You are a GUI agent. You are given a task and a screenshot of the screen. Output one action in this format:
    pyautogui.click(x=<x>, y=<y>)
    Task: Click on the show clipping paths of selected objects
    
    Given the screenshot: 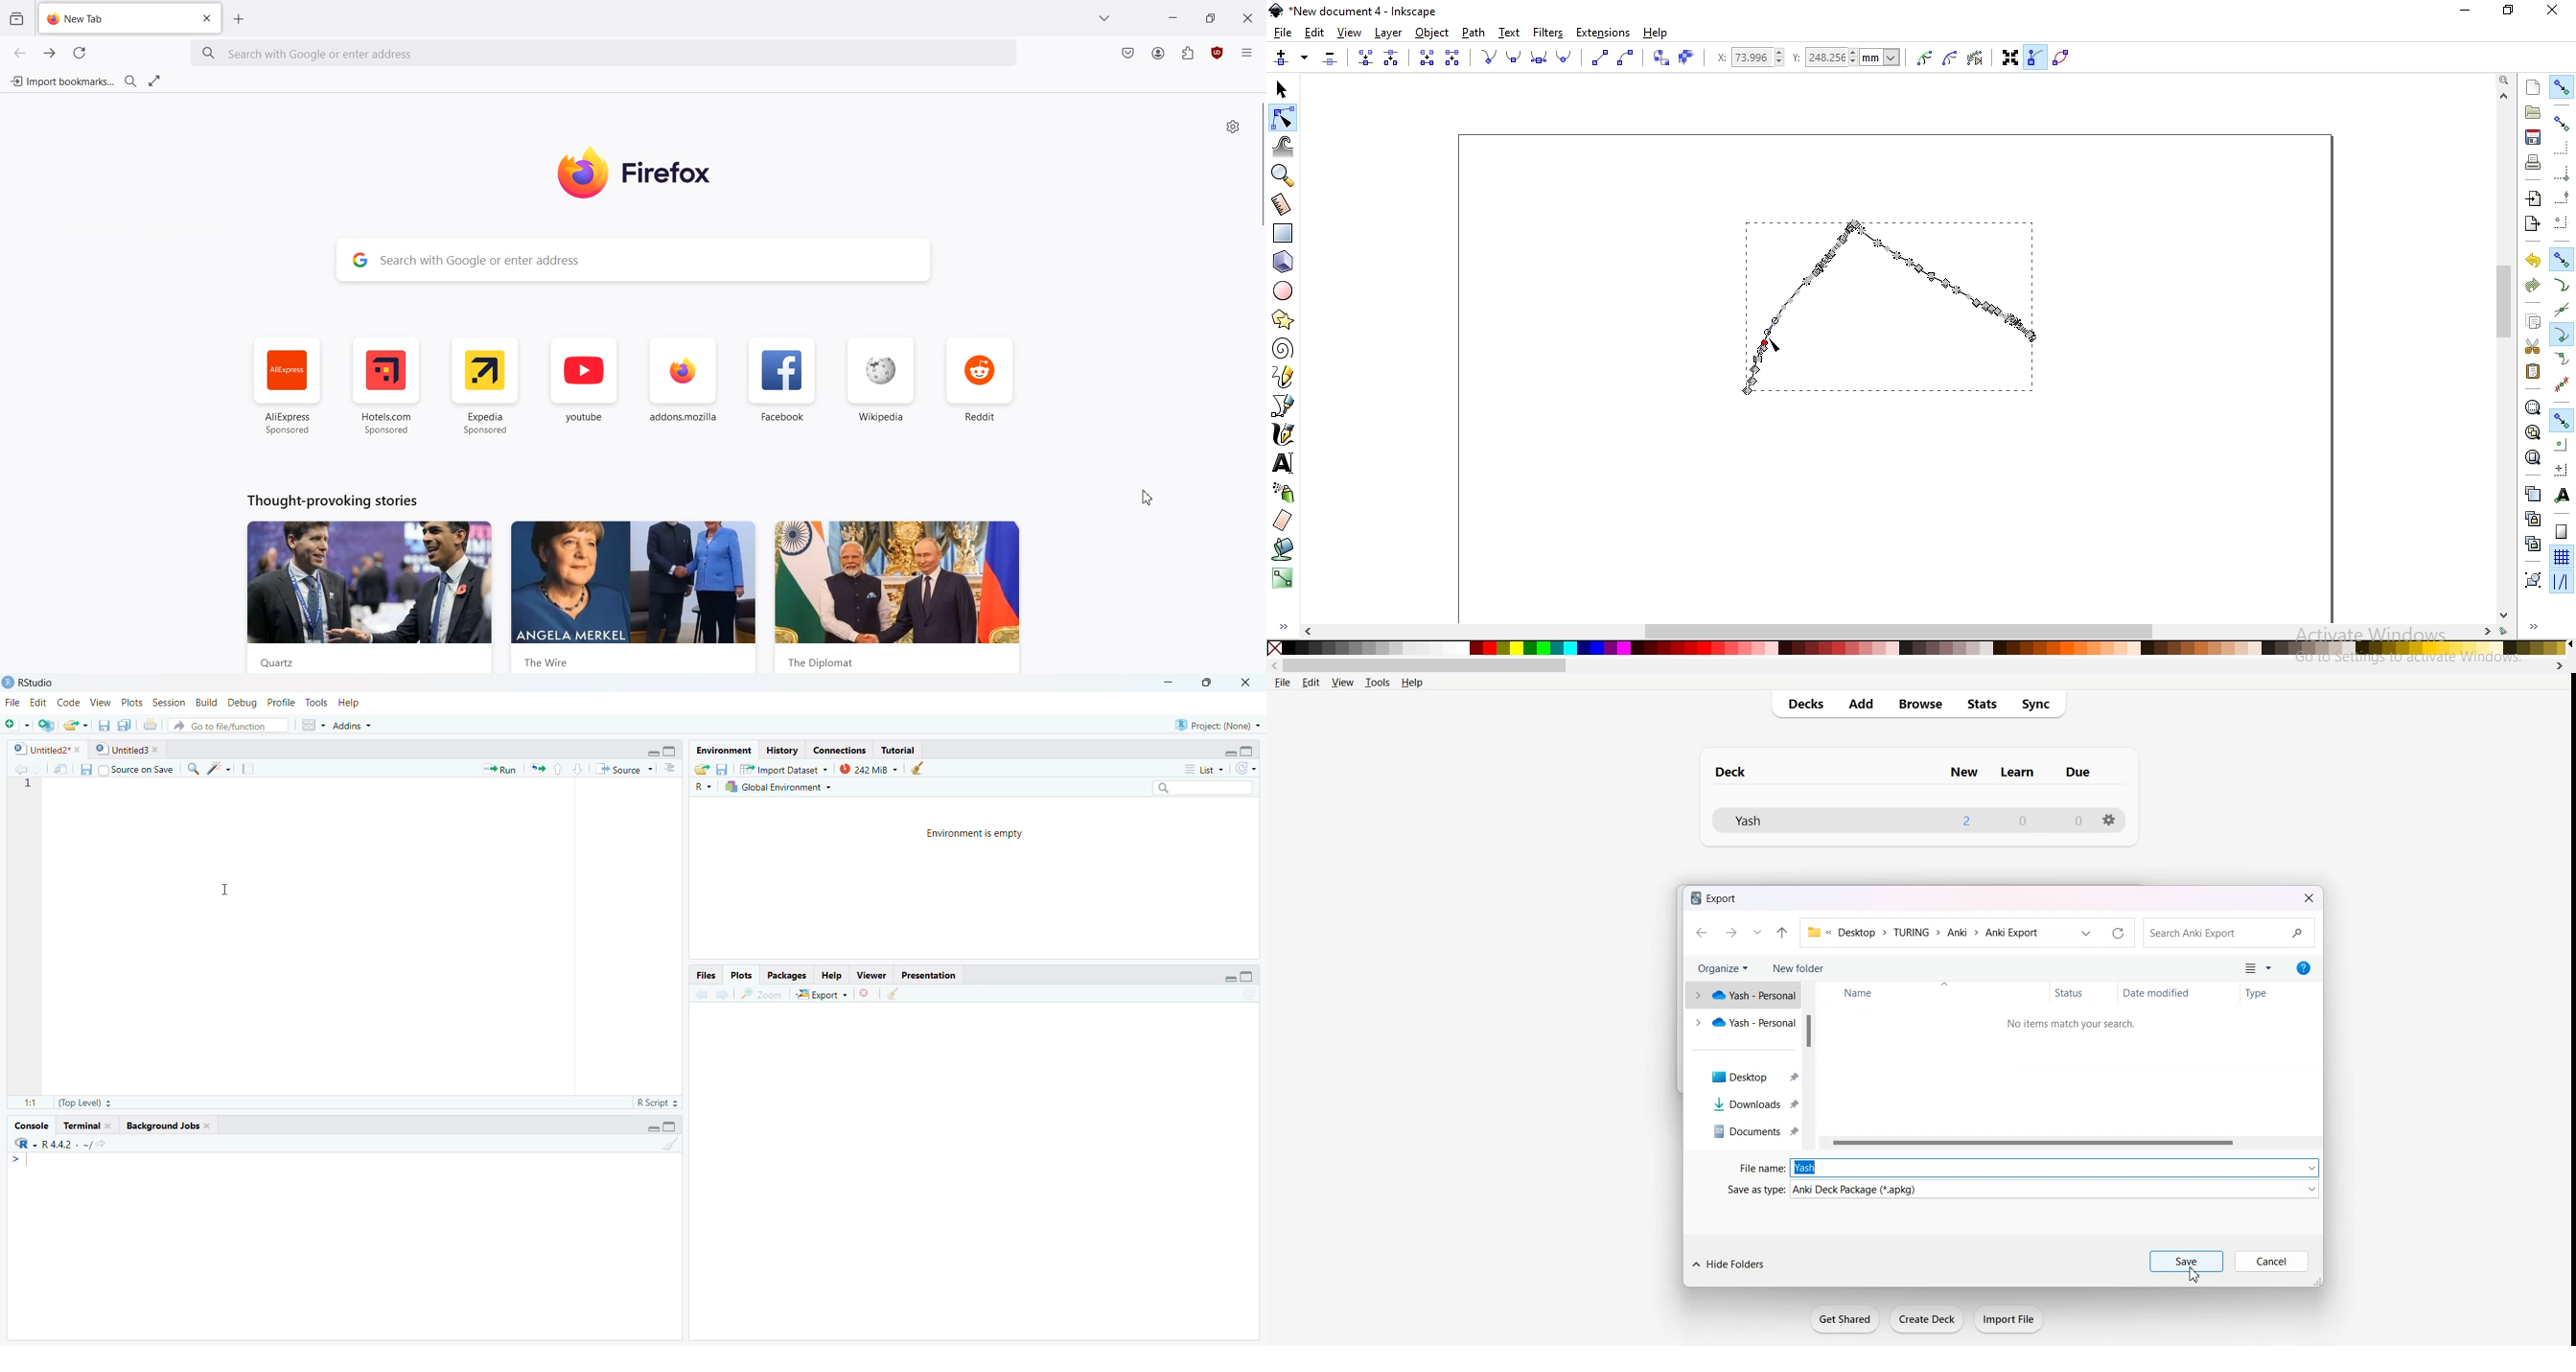 What is the action you would take?
    pyautogui.click(x=1925, y=58)
    